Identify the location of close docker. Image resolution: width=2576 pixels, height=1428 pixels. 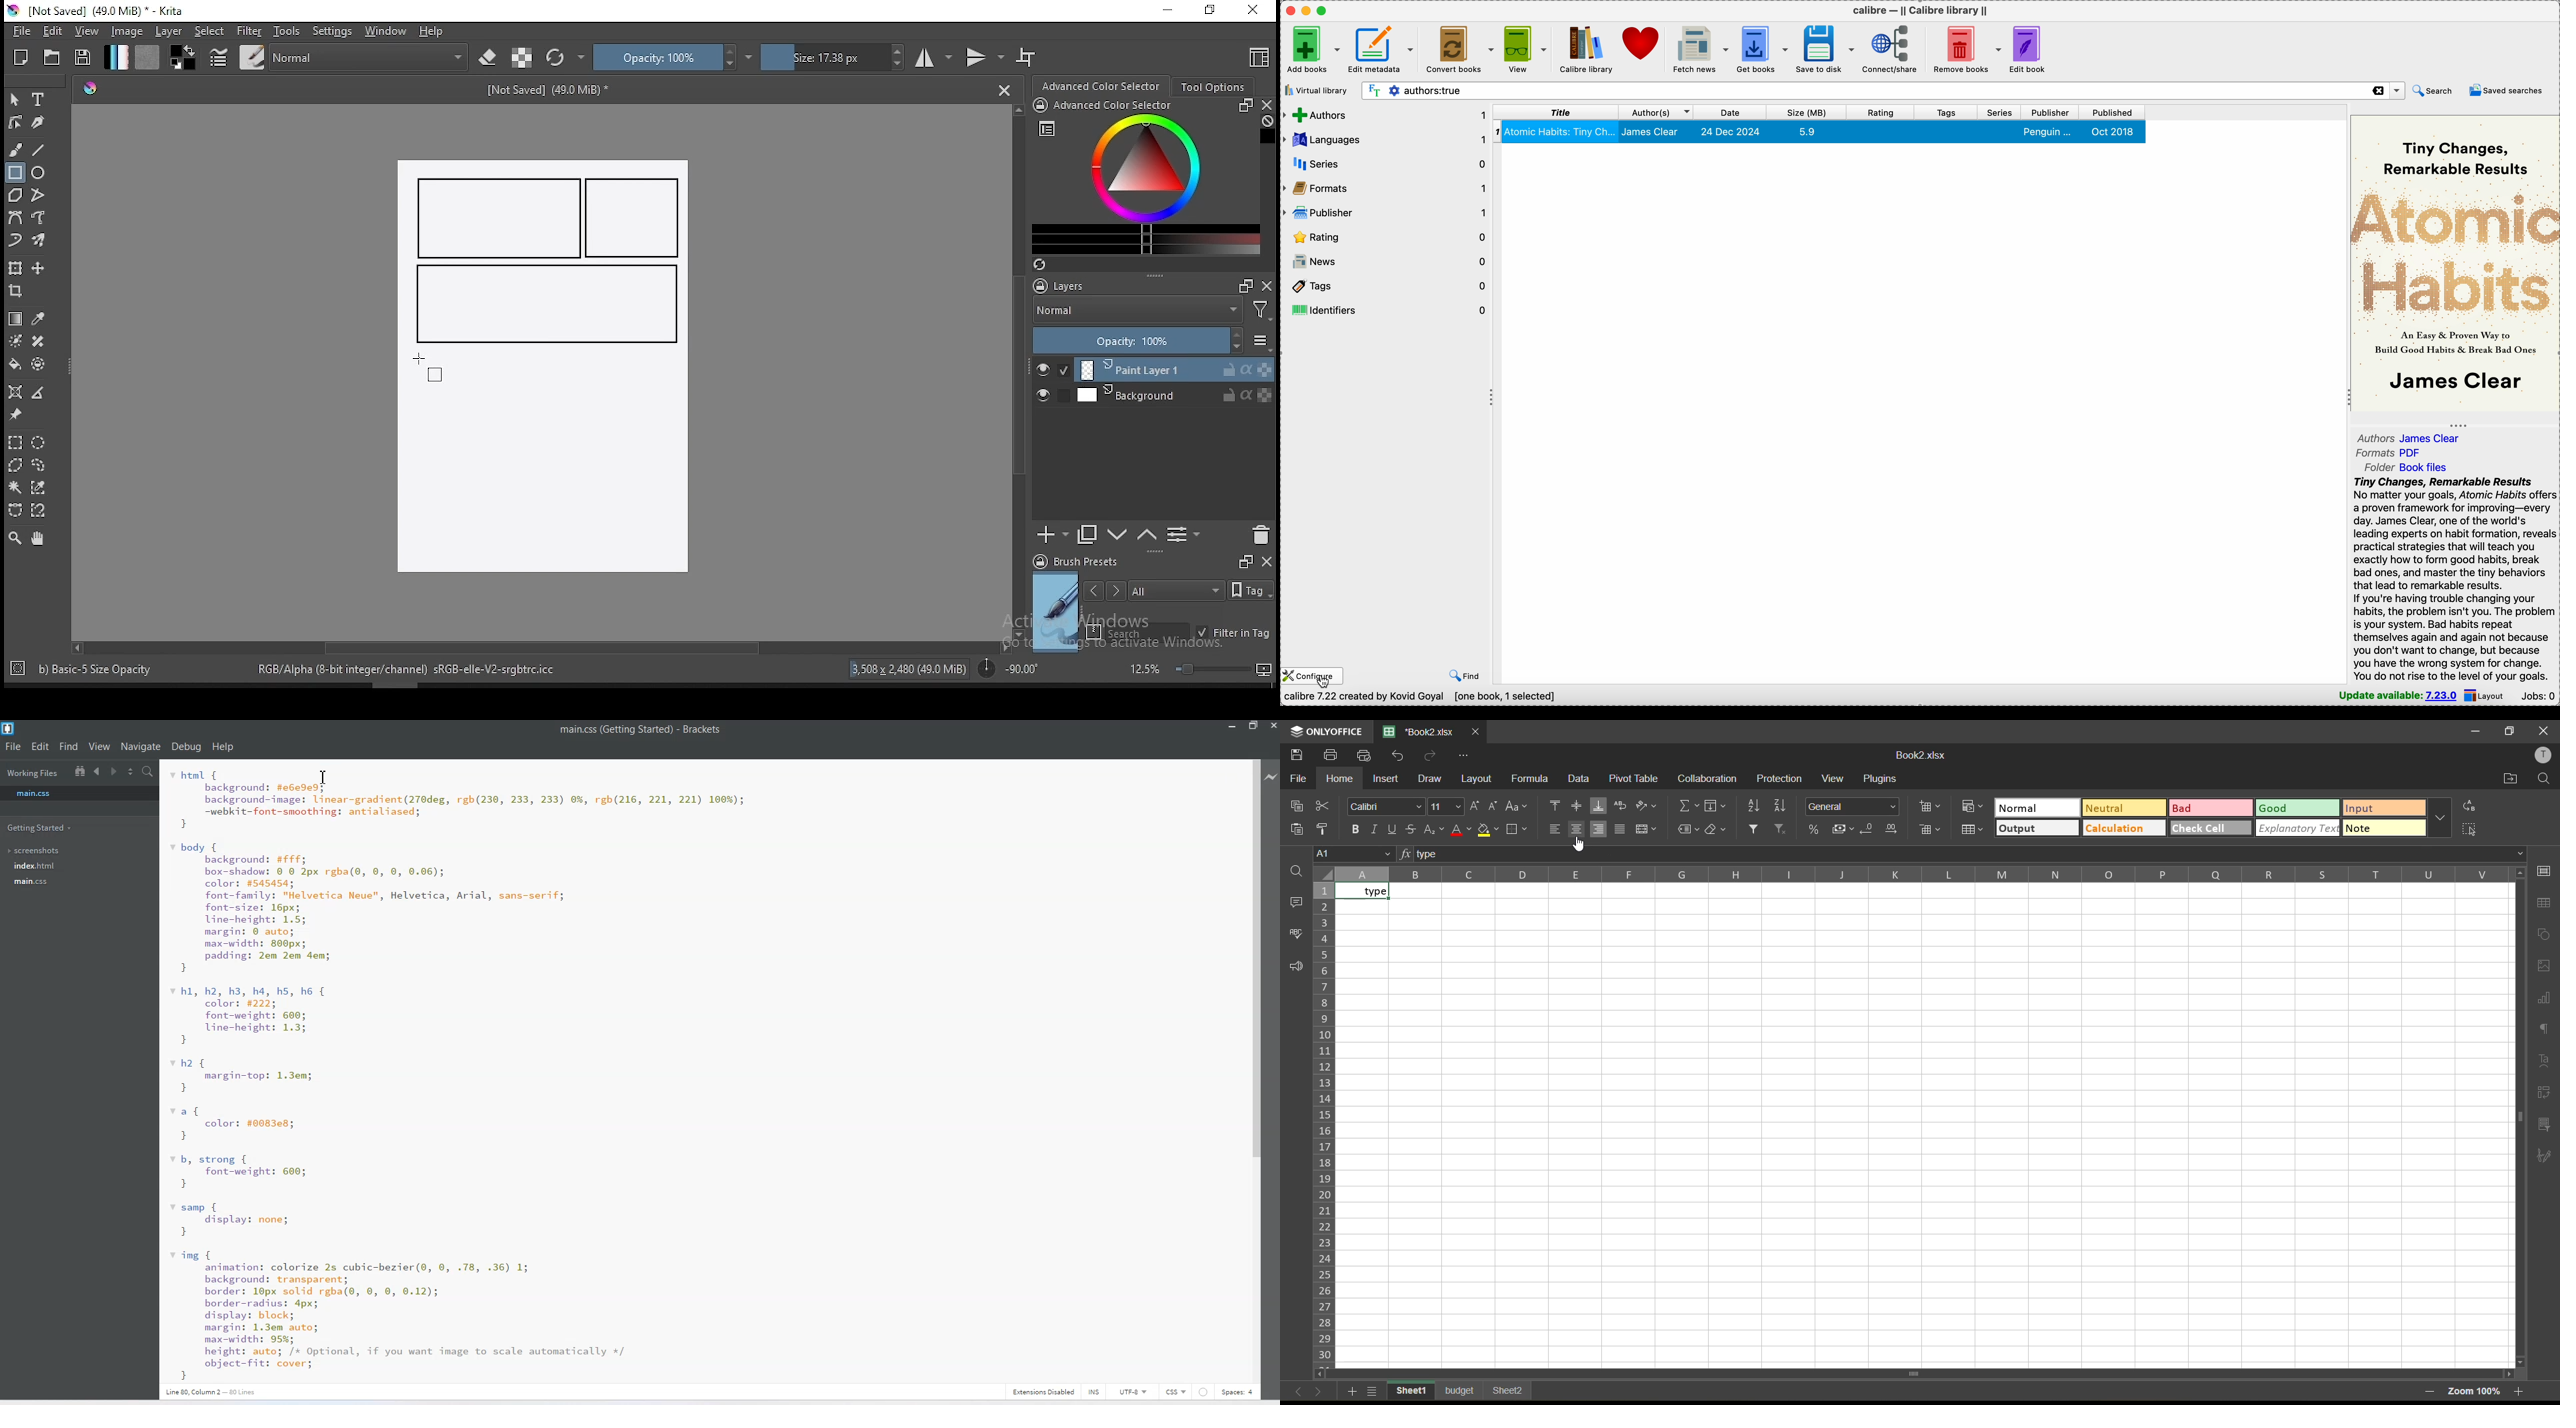
(1267, 285).